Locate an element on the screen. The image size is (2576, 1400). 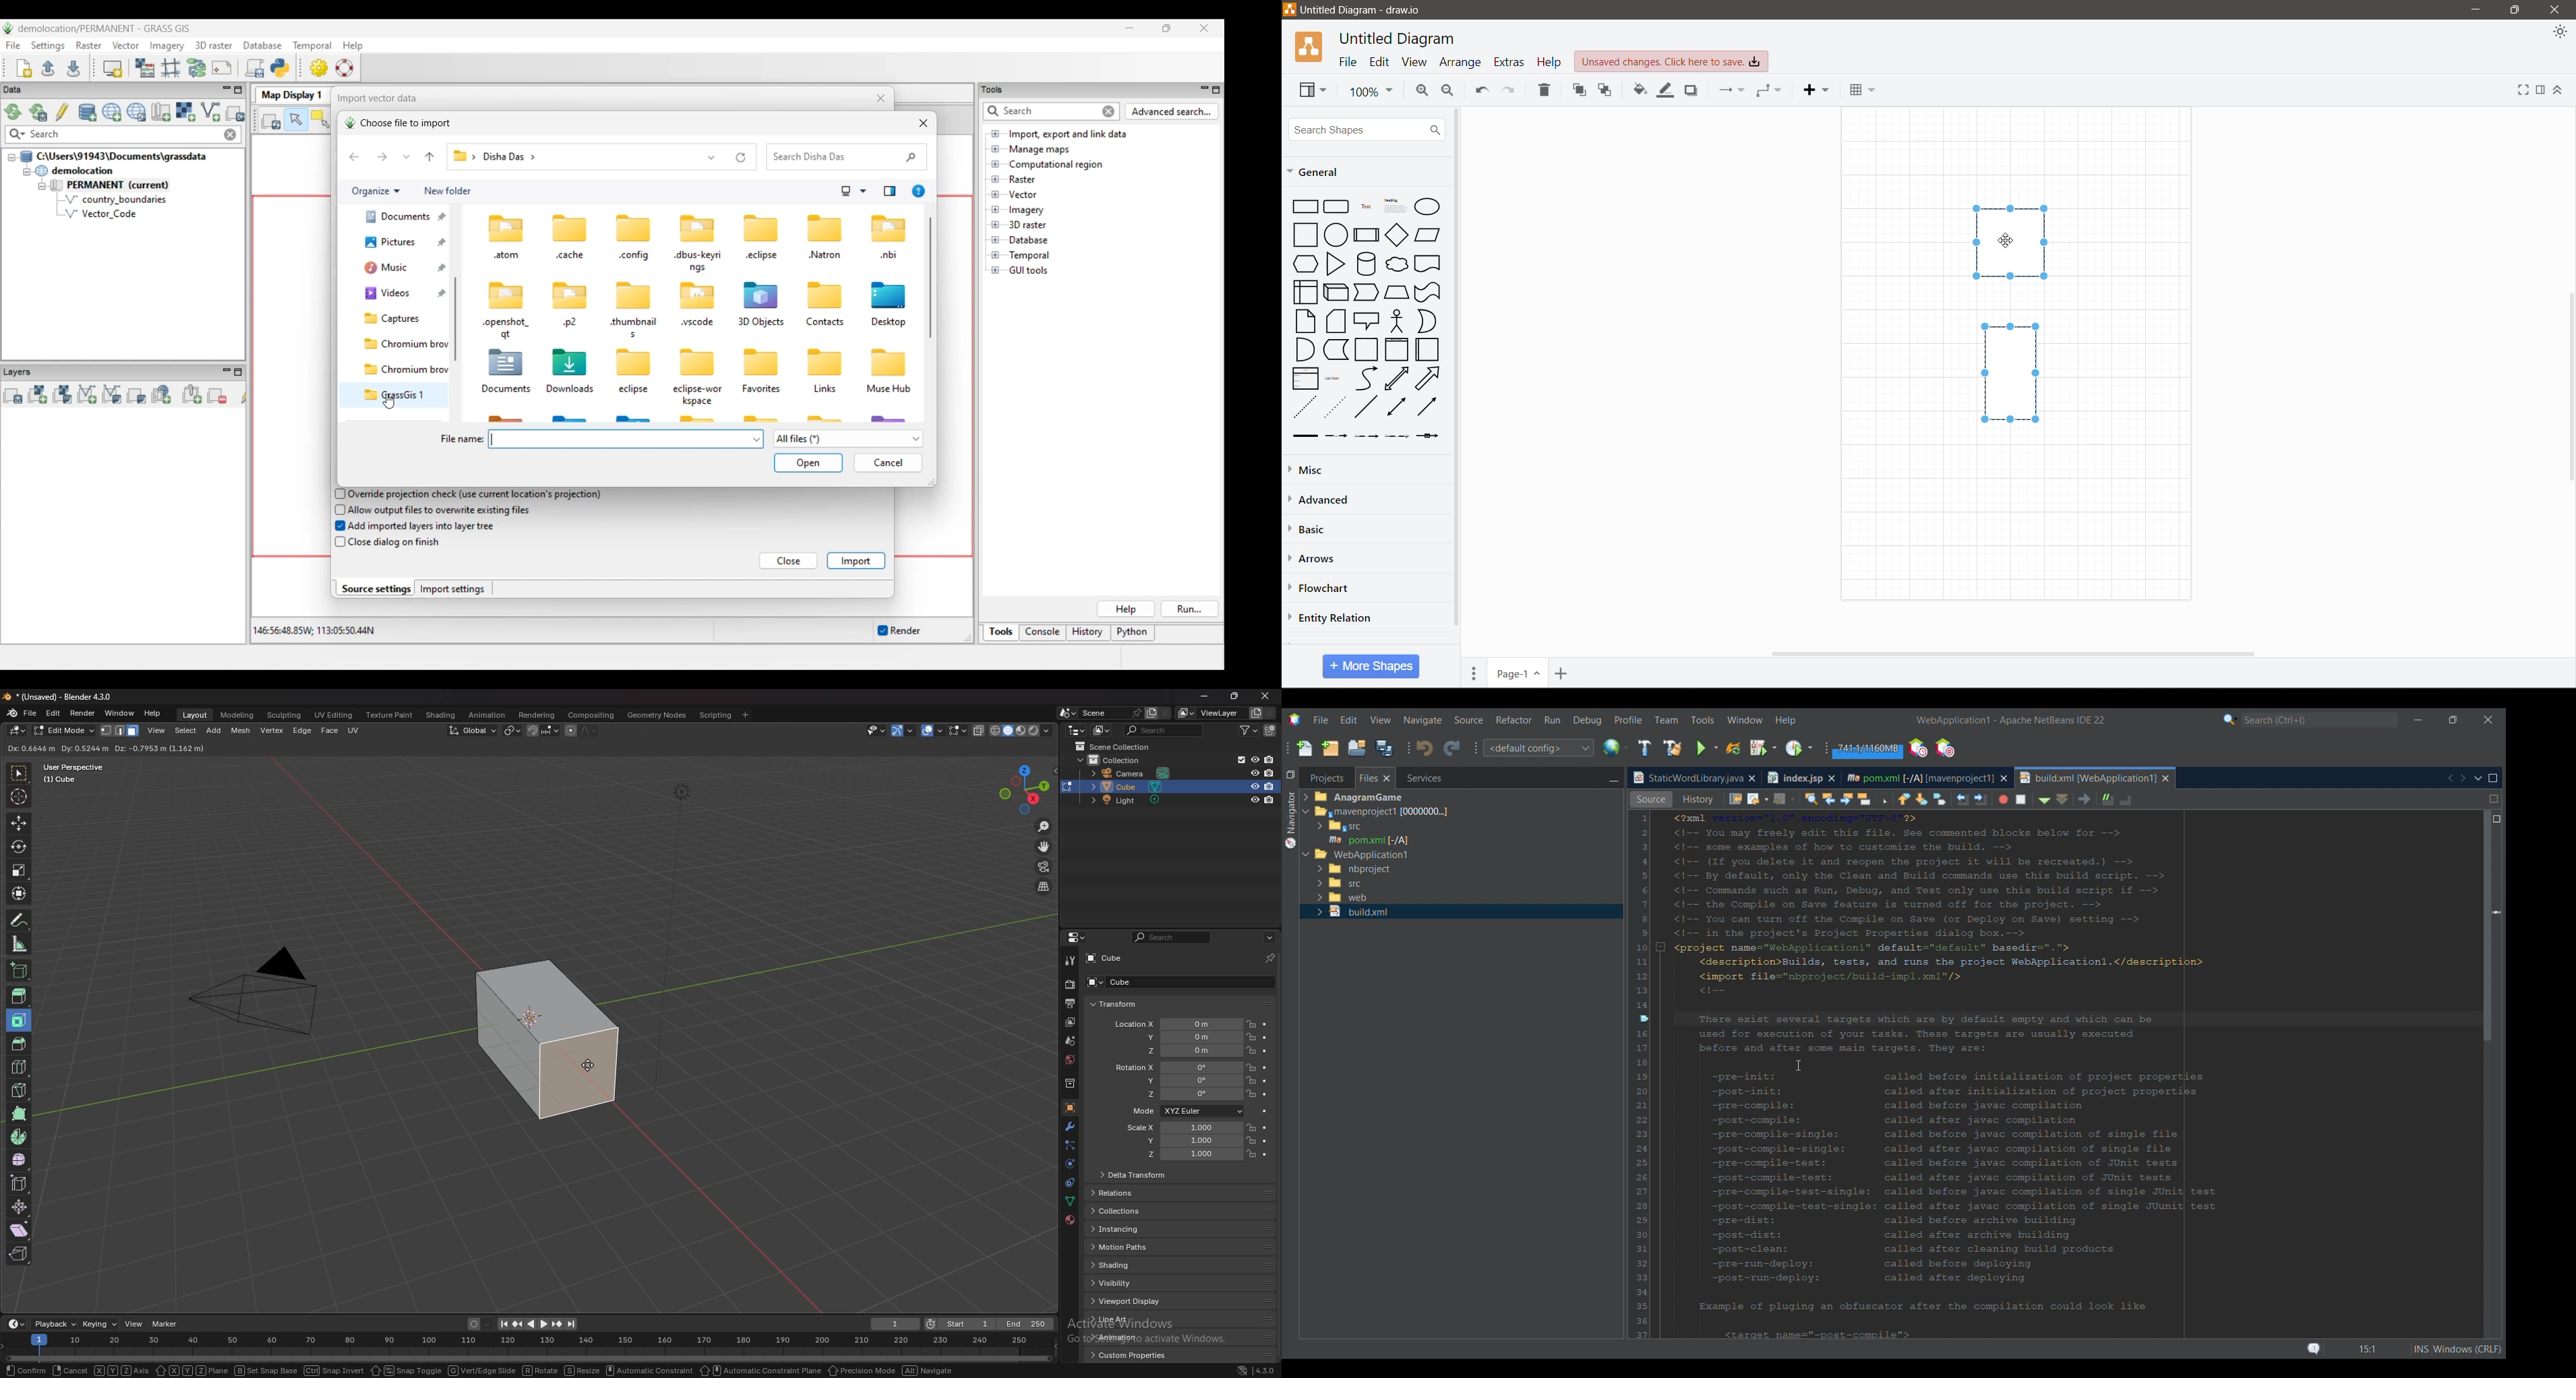
Profile main project options is located at coordinates (1801, 748).